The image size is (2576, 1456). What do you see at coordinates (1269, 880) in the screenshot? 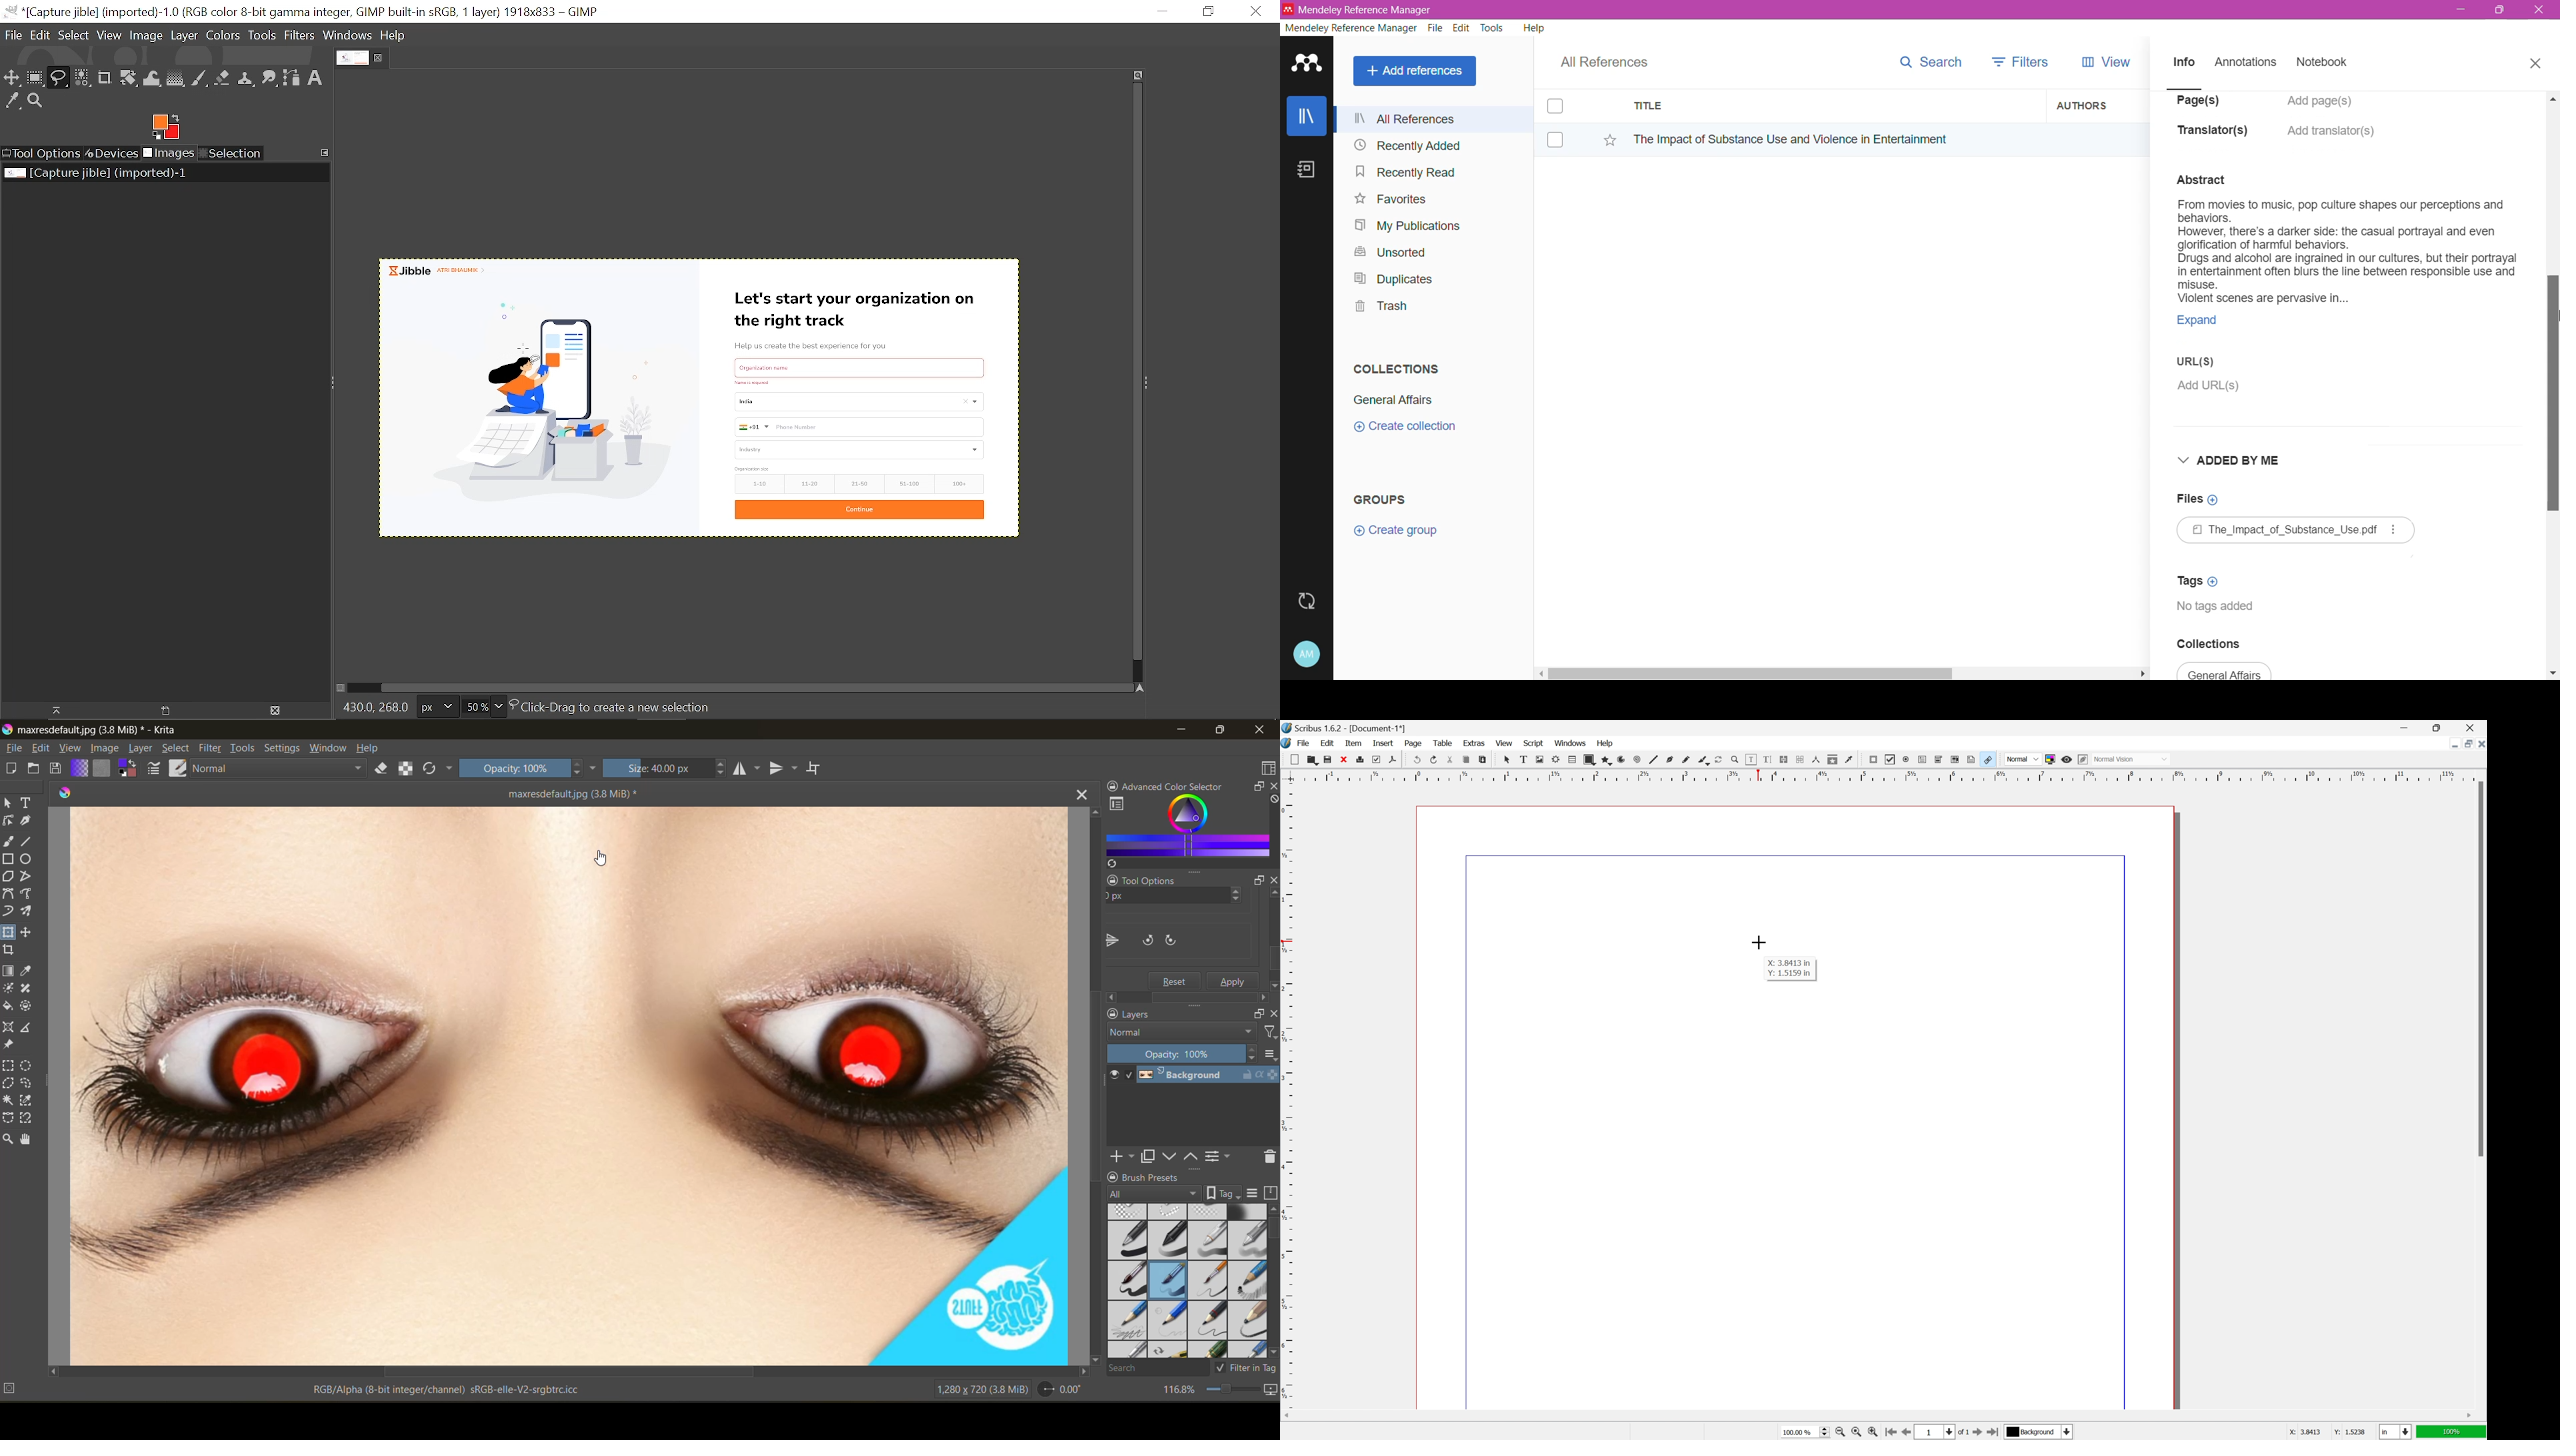
I see `close docker` at bounding box center [1269, 880].